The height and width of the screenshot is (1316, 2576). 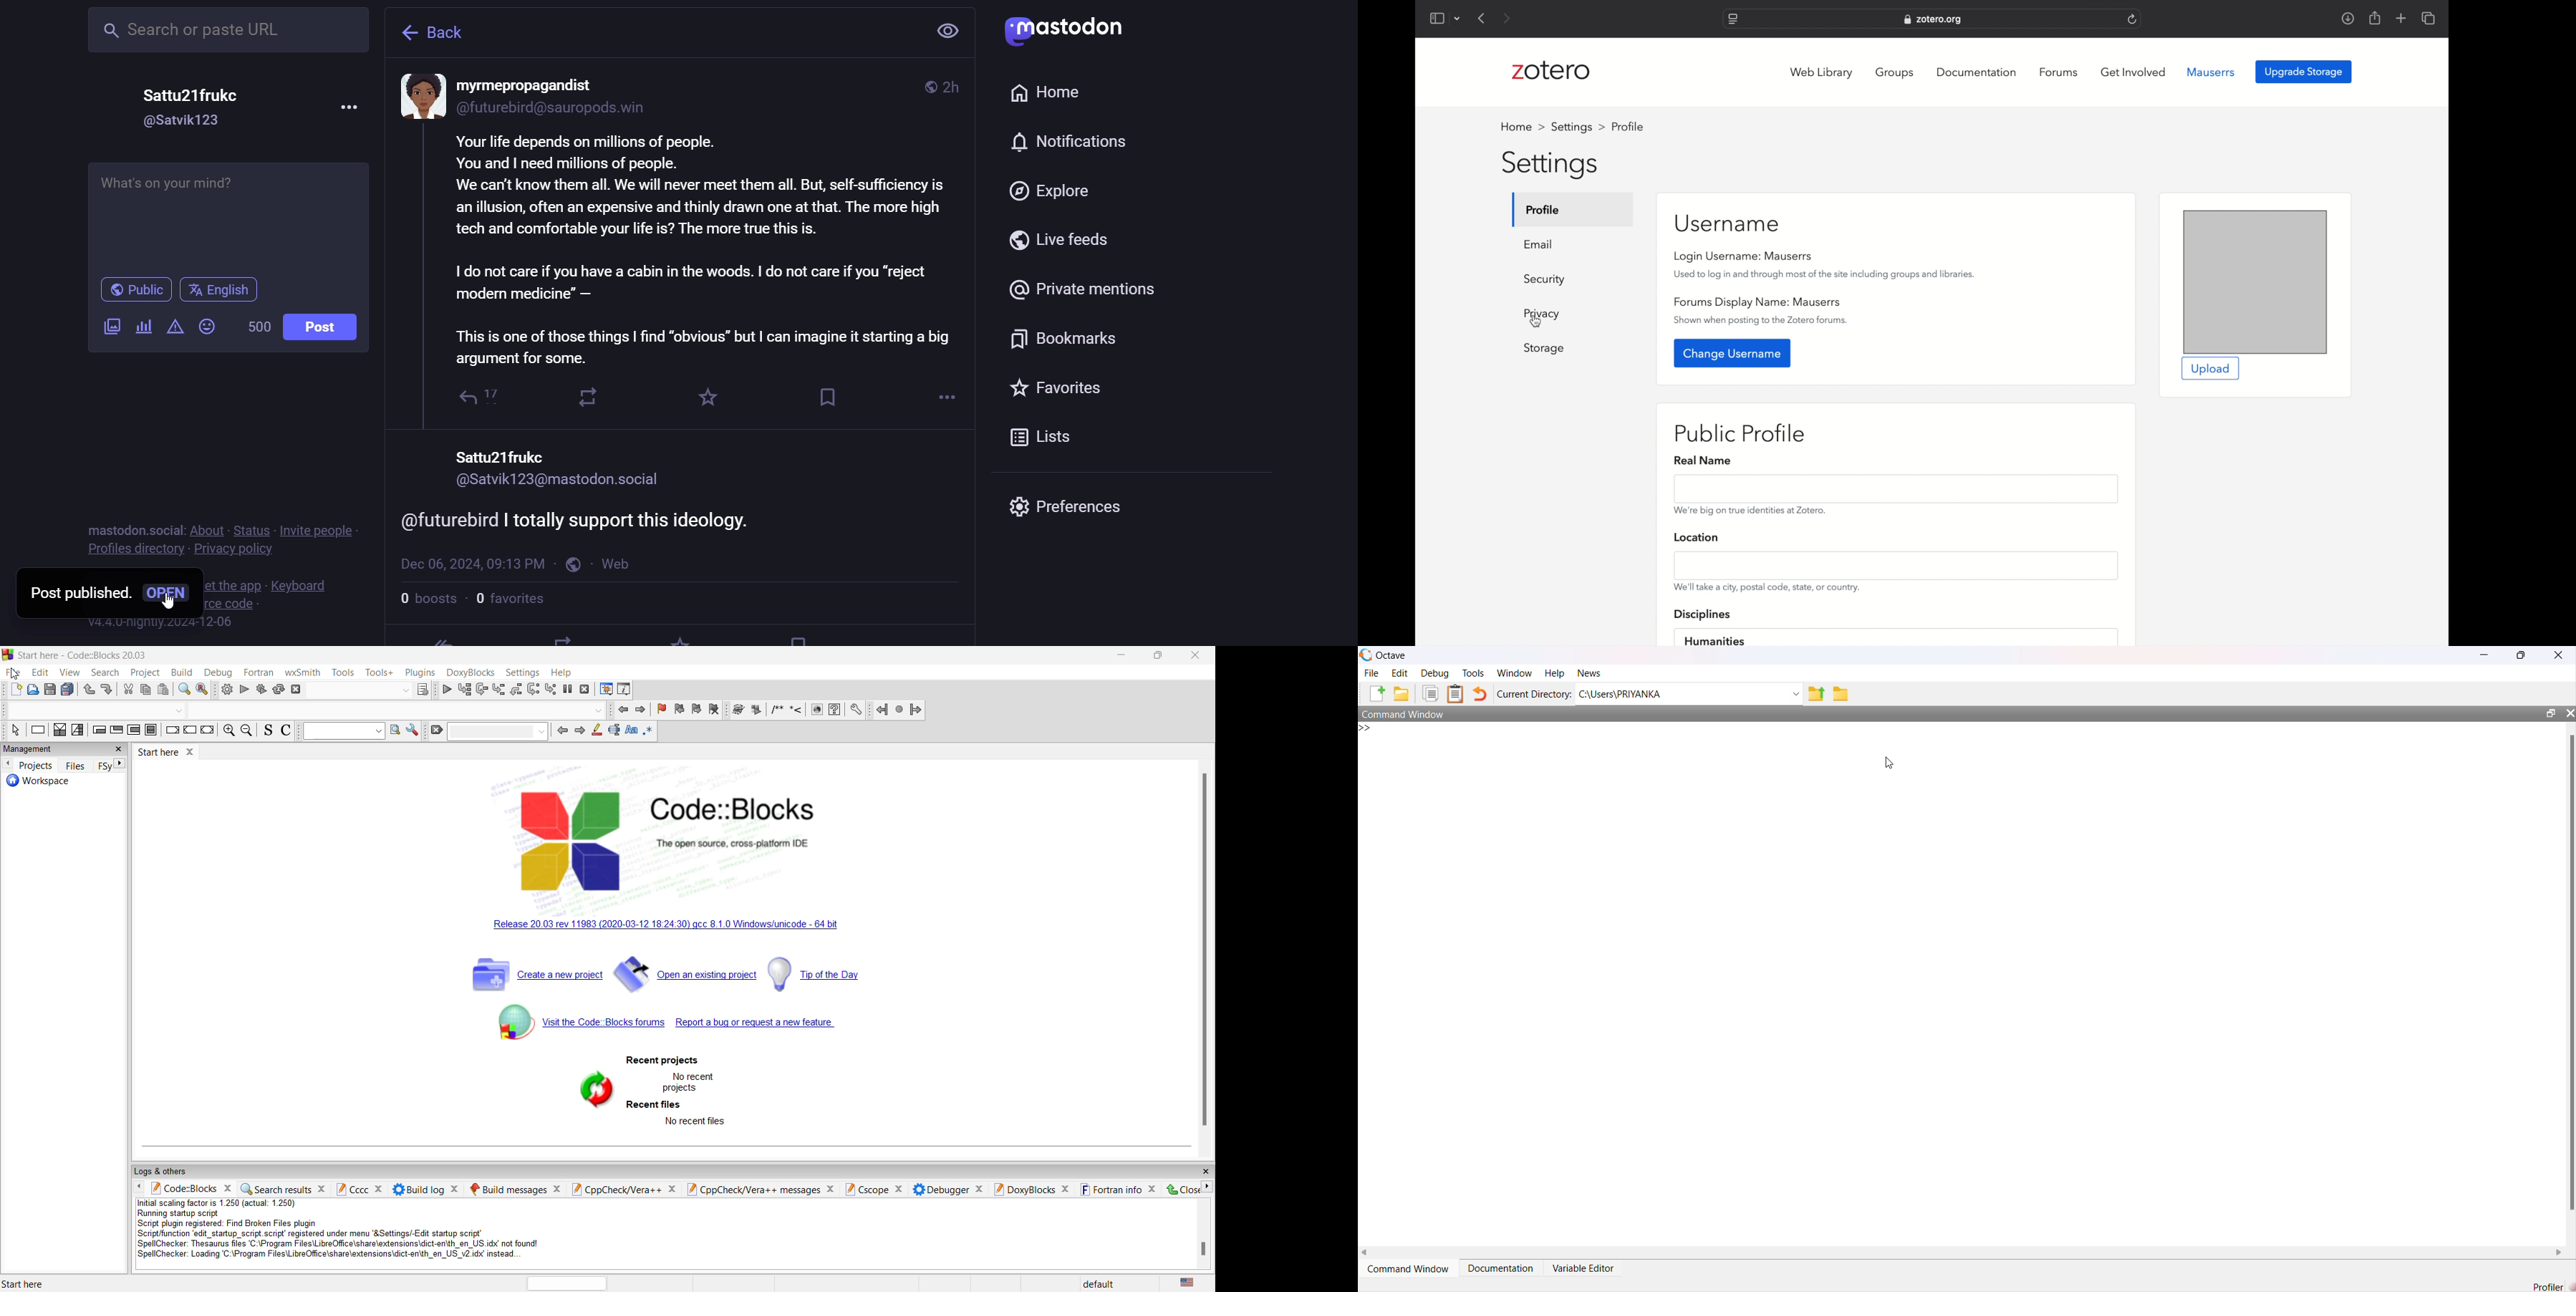 What do you see at coordinates (689, 833) in the screenshot?
I see `code block logo` at bounding box center [689, 833].